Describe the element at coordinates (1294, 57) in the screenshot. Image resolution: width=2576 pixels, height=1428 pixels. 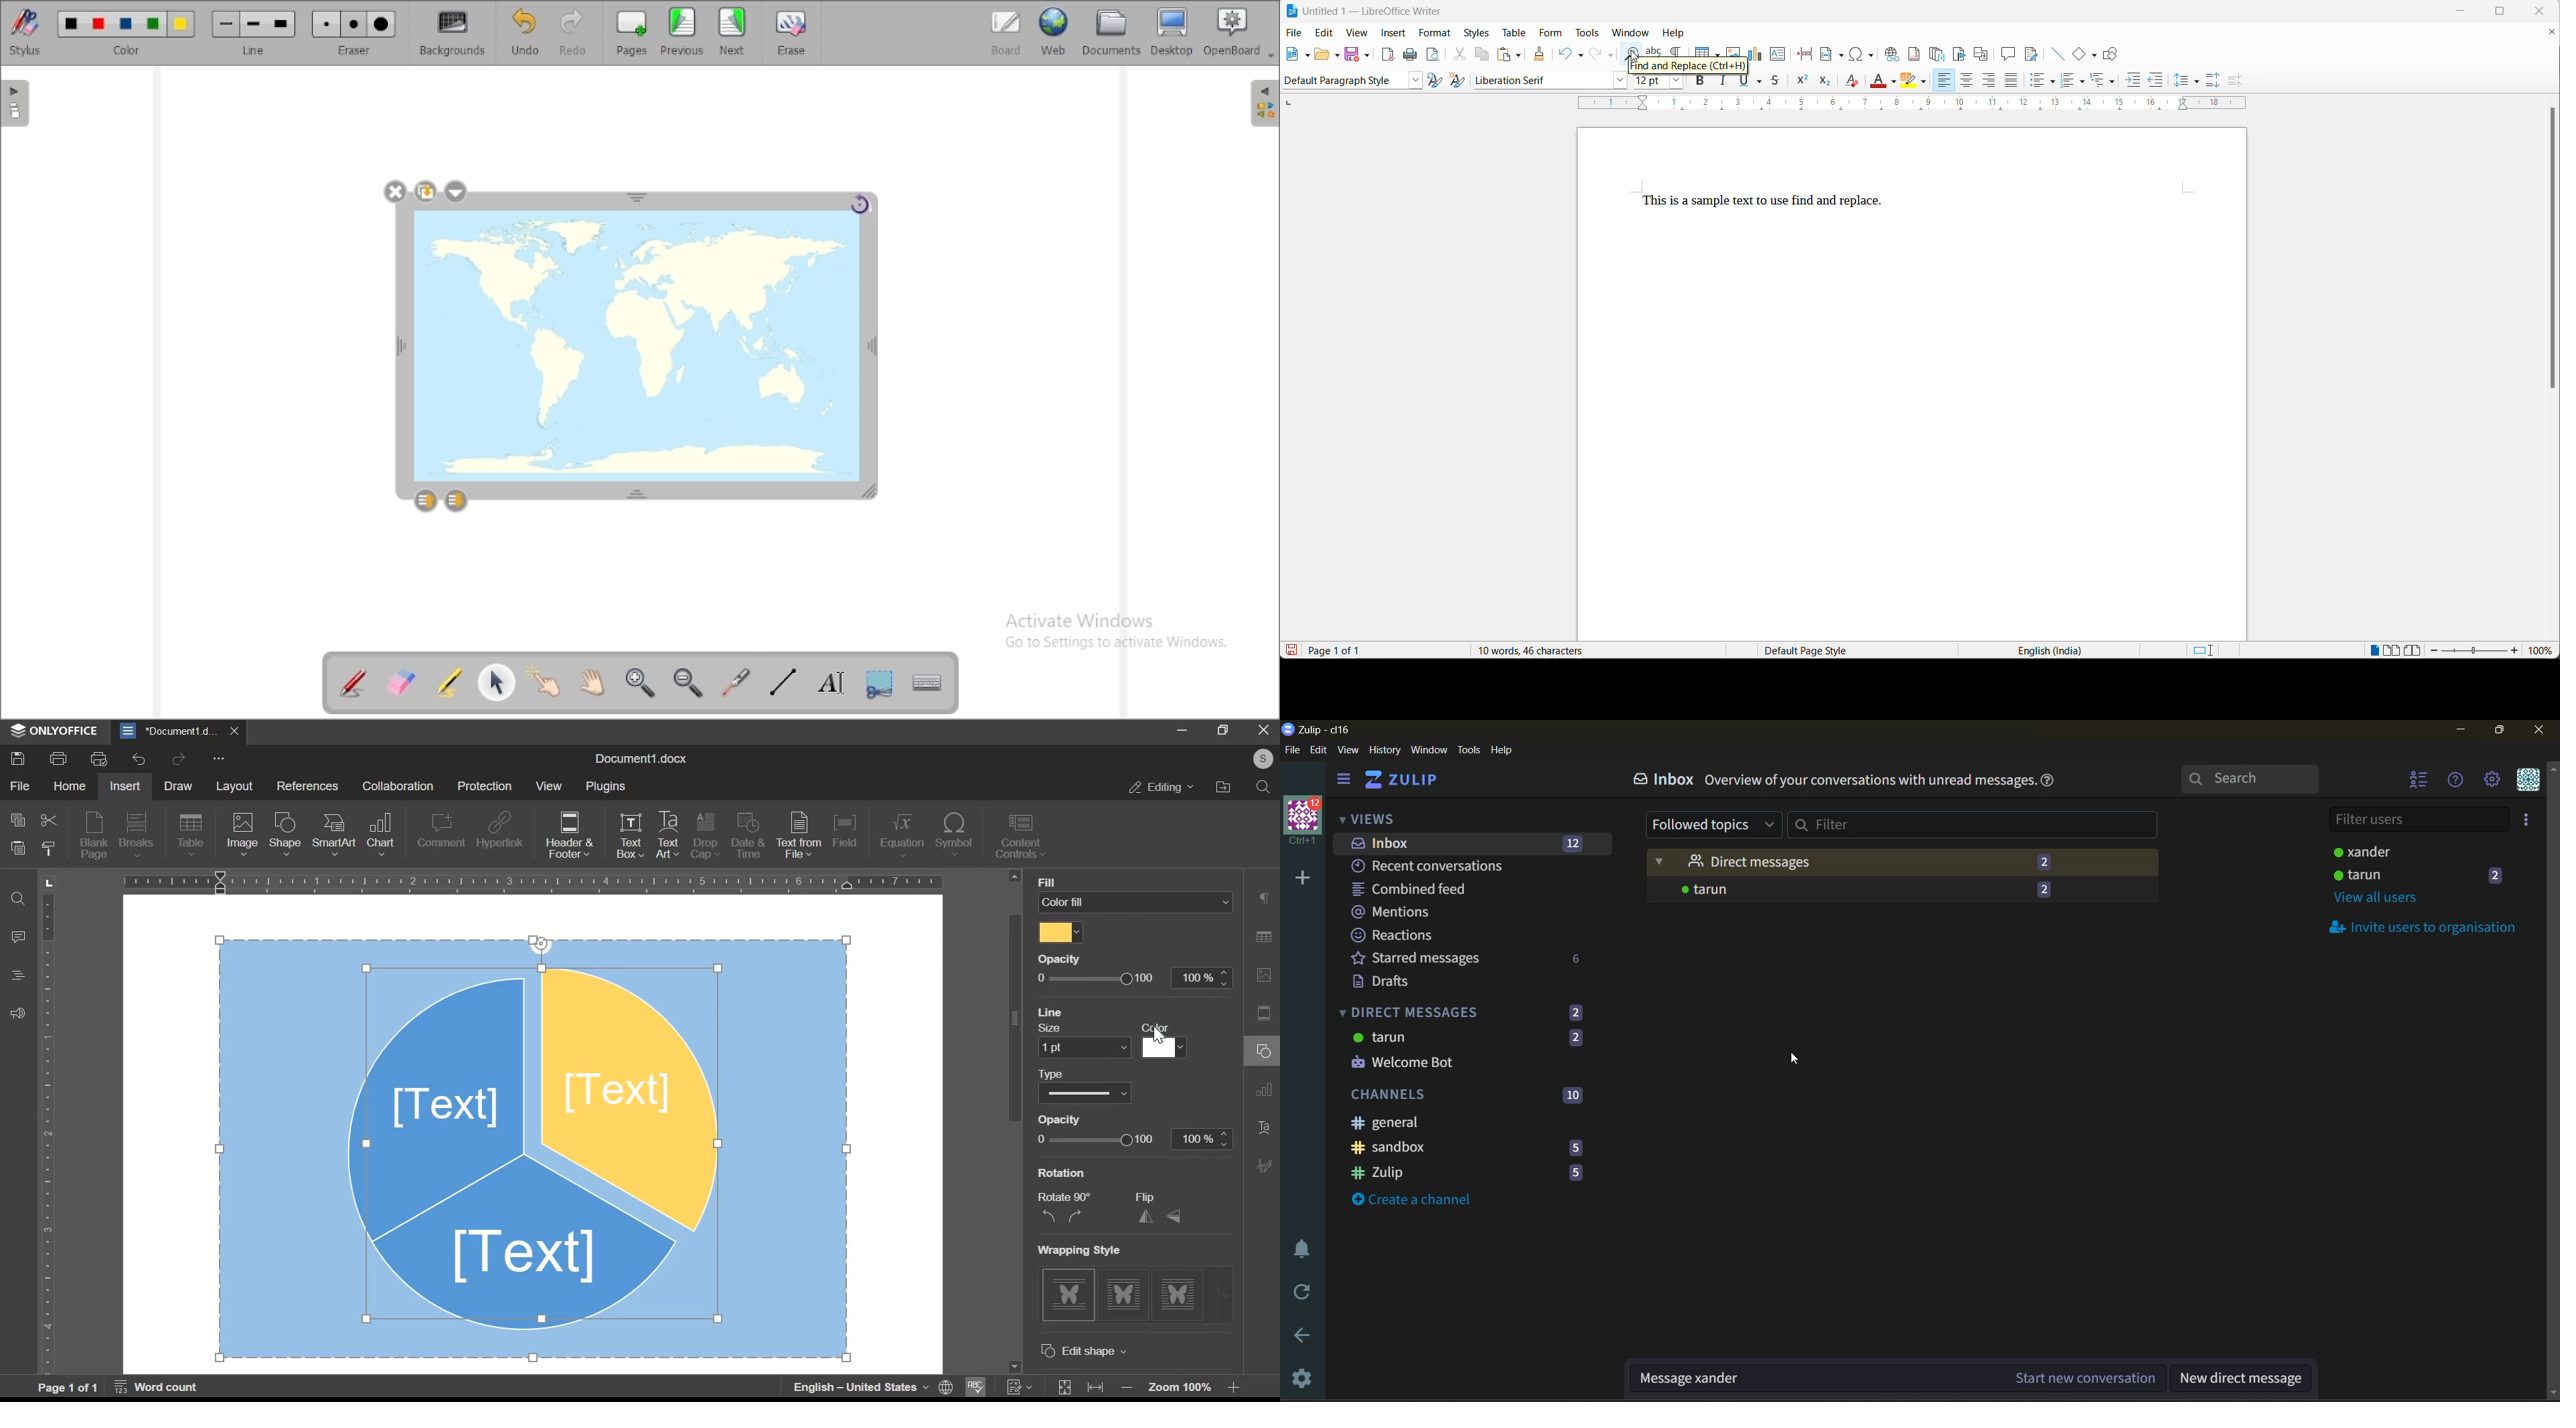
I see `new file` at that location.